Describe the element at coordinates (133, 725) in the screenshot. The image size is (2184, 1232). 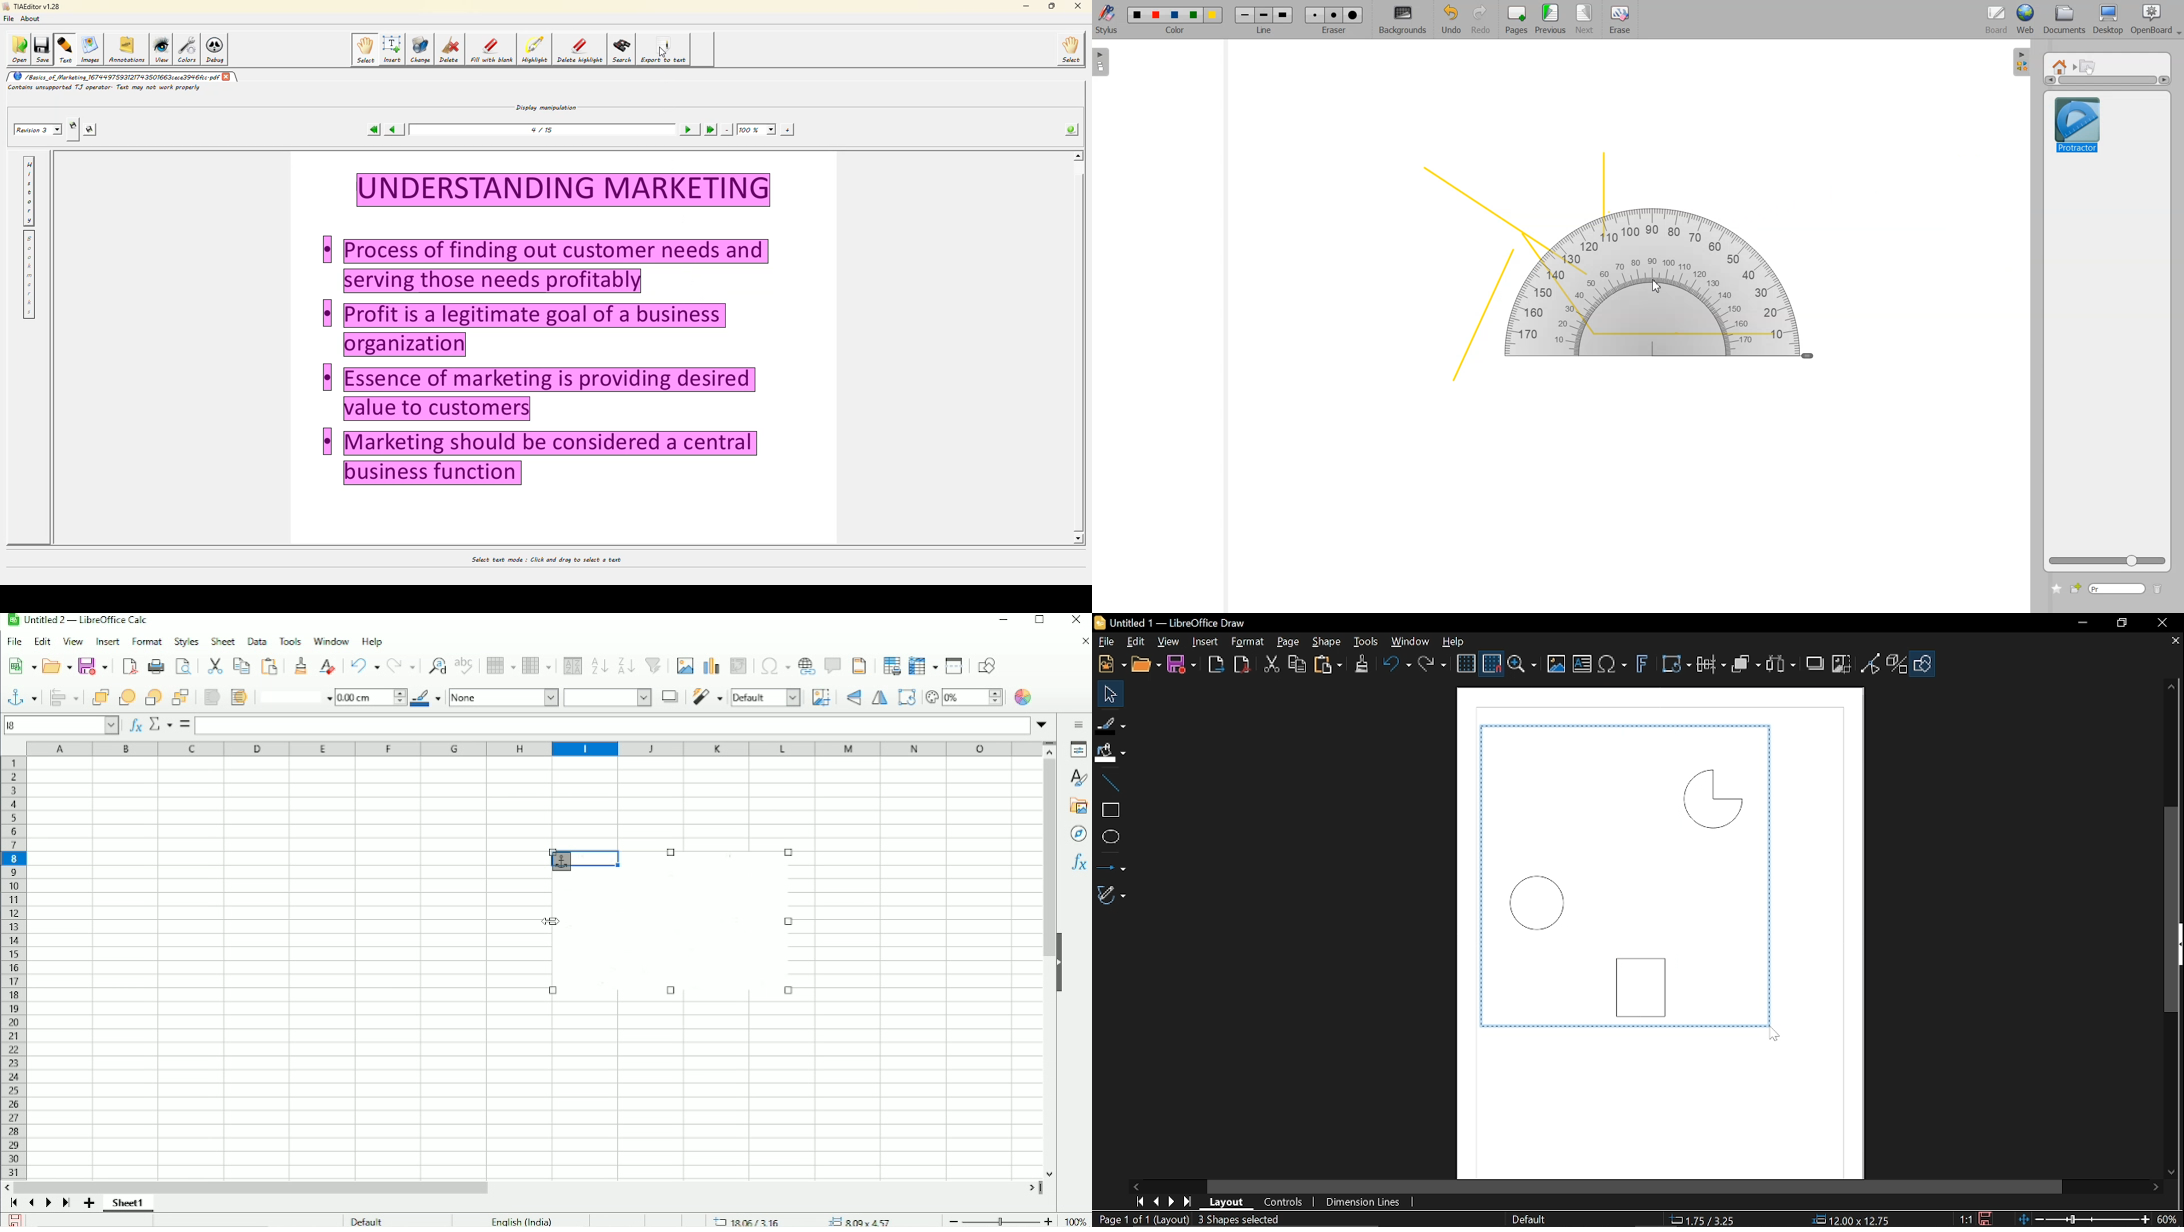
I see `Function wizard` at that location.